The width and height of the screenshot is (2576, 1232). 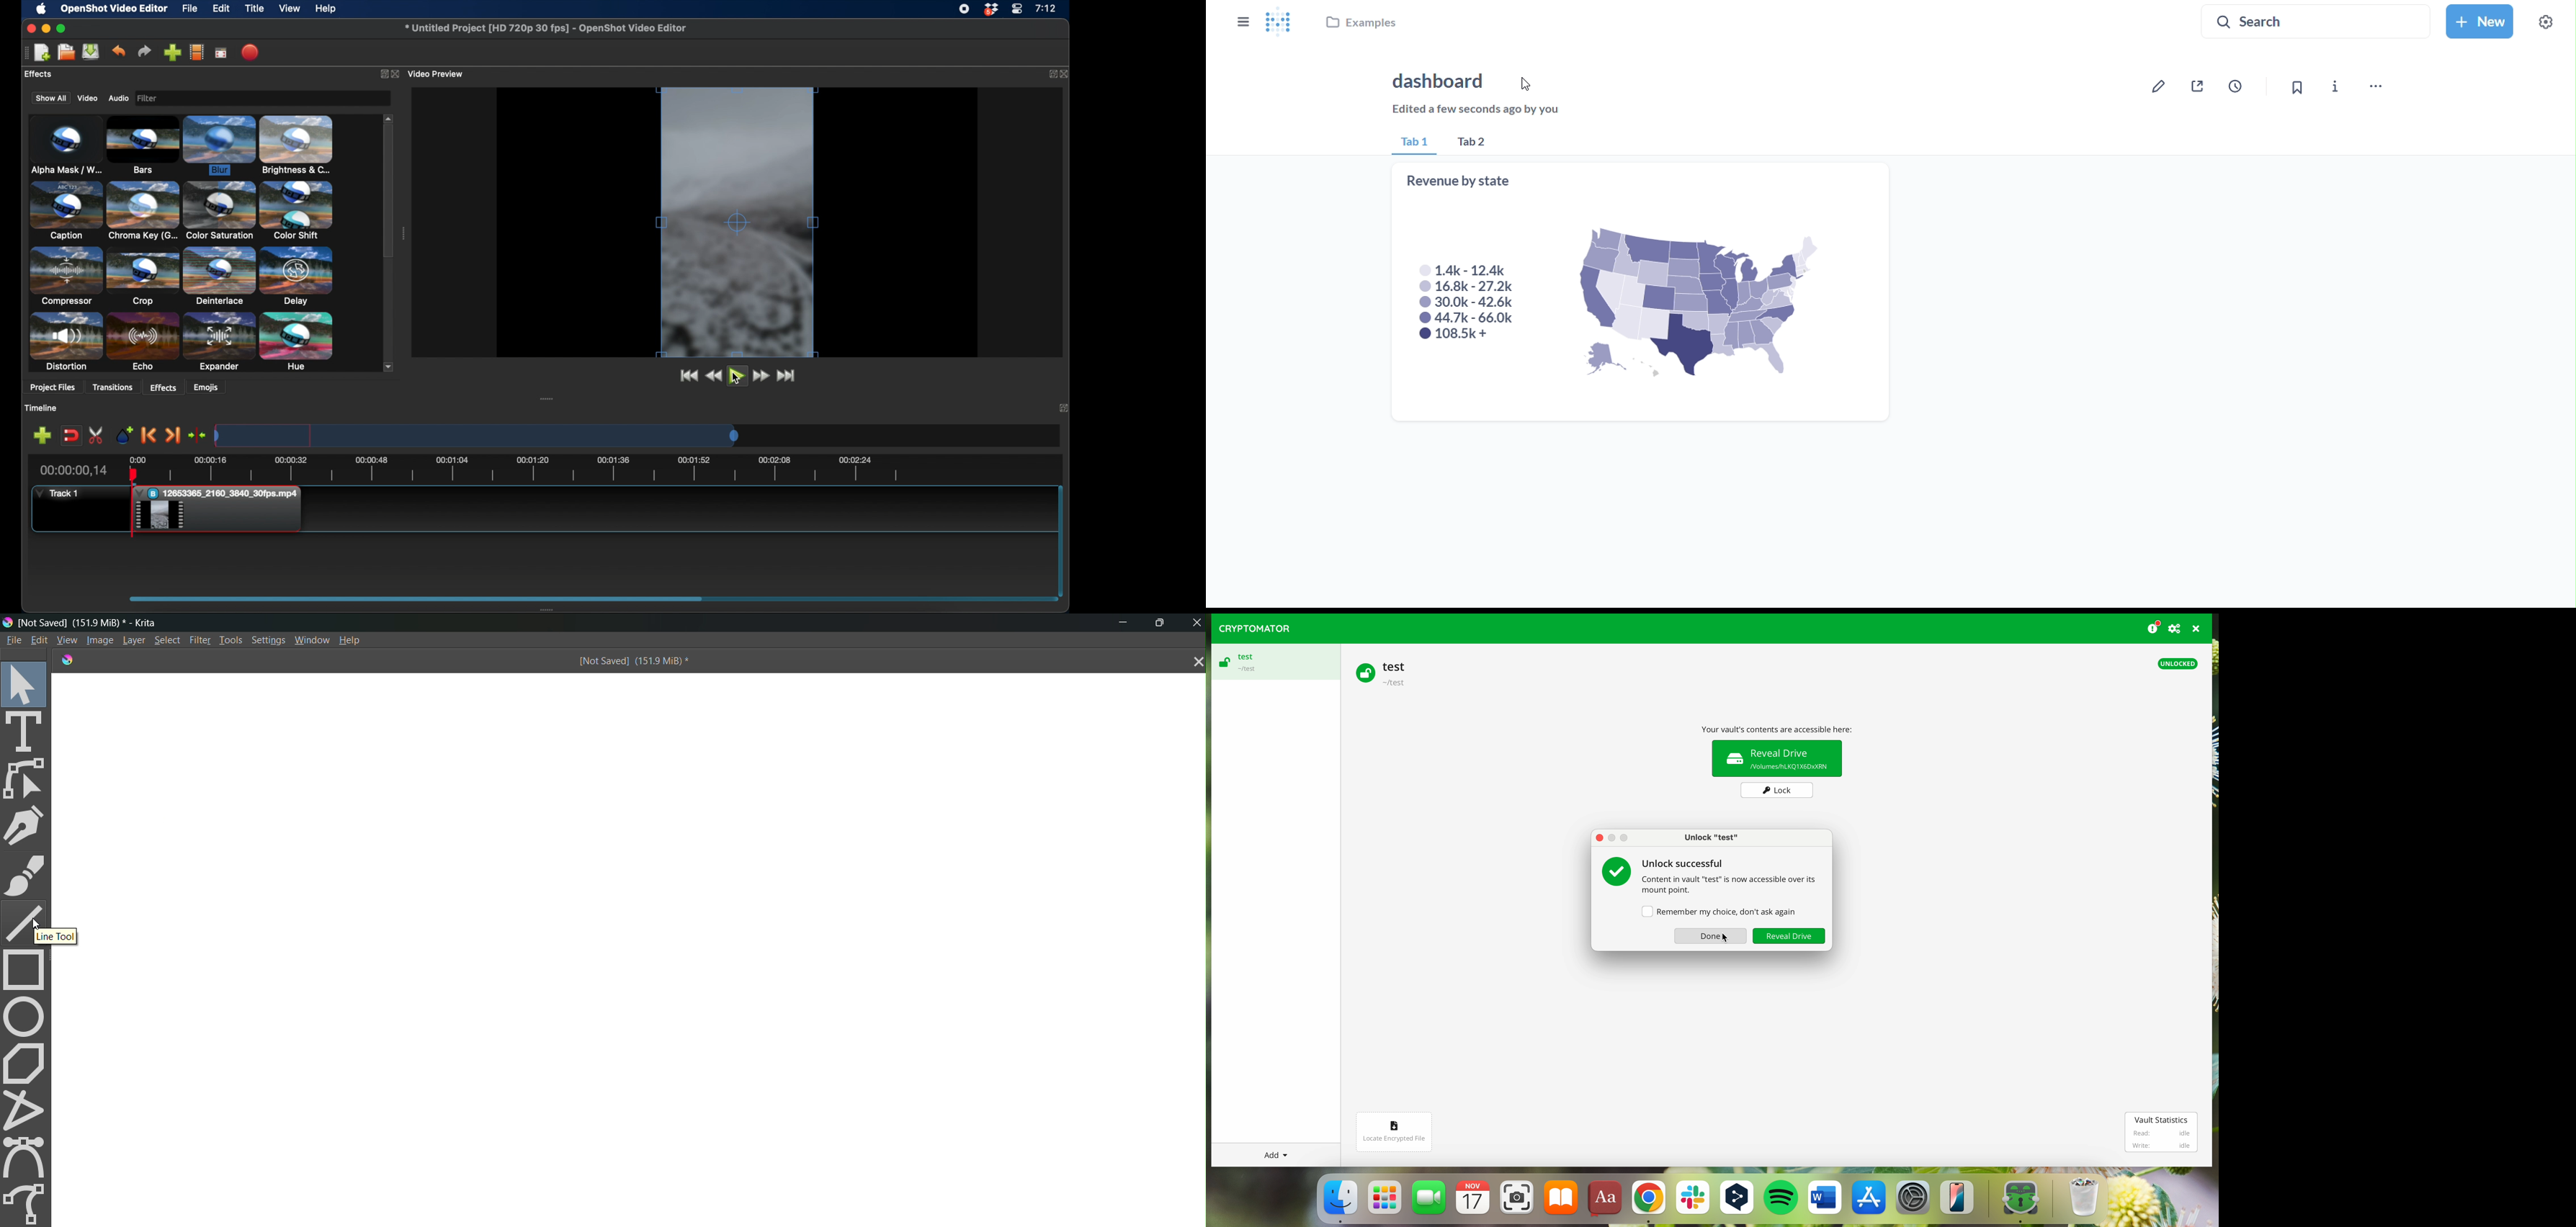 I want to click on drag handle, so click(x=403, y=233).